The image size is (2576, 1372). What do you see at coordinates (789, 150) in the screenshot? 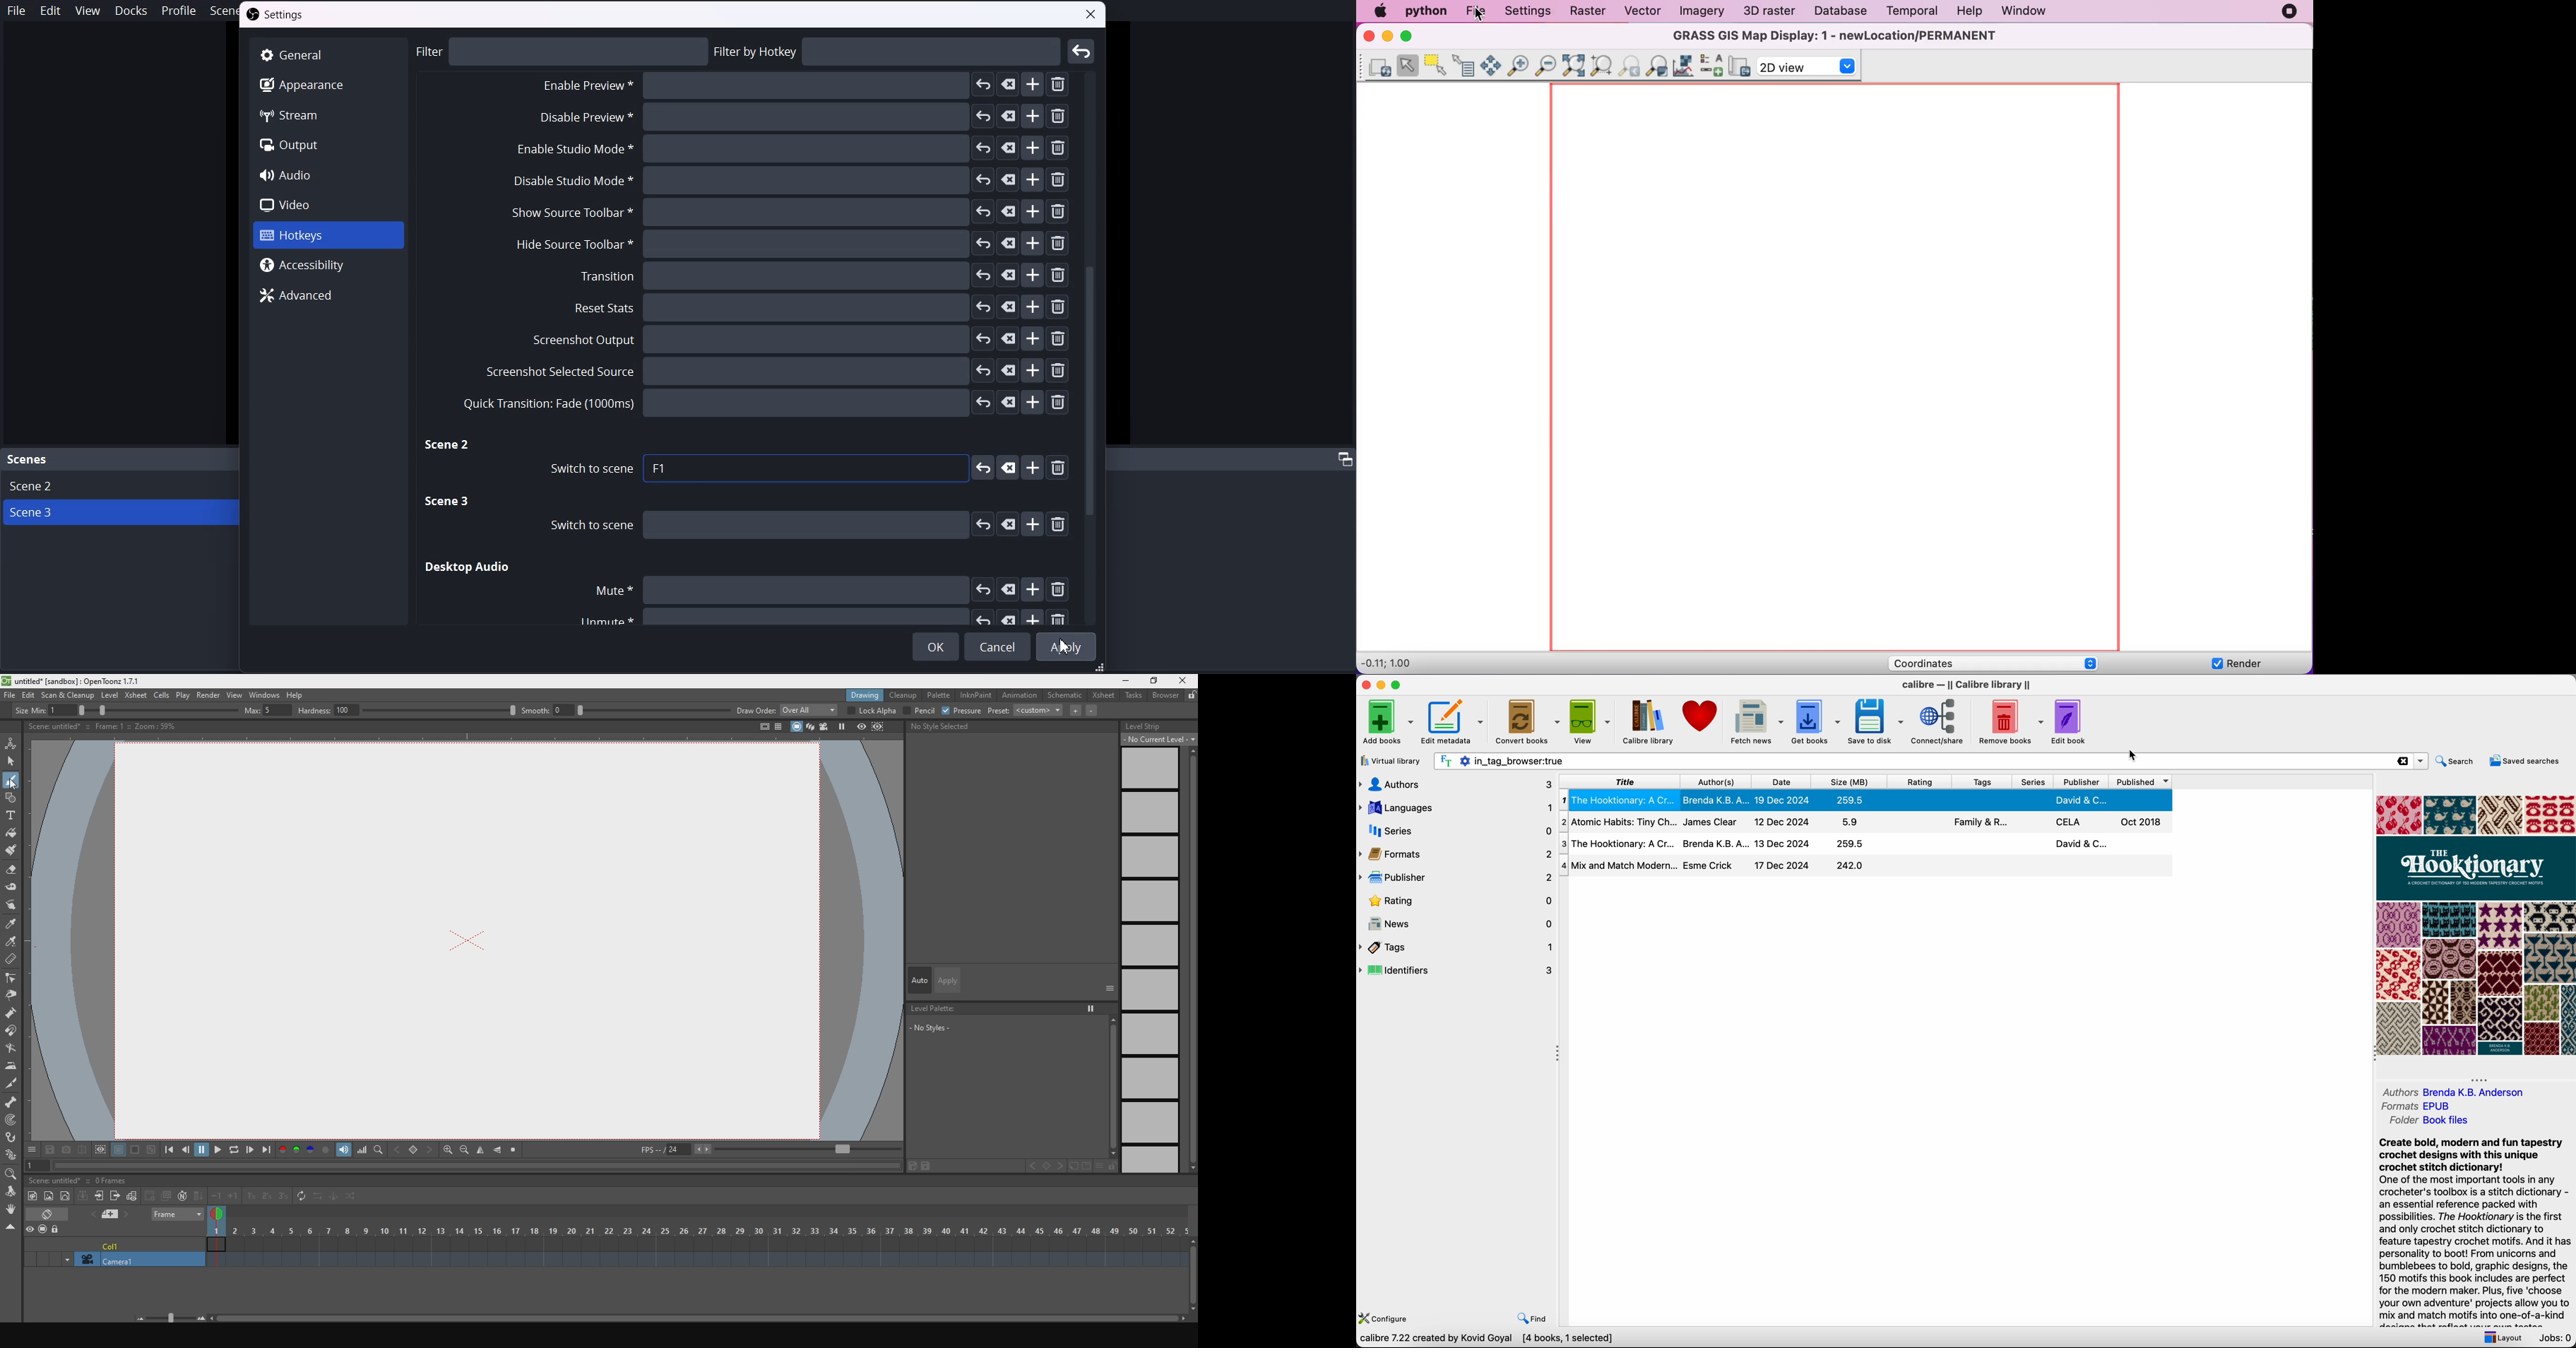
I see `Enable Studio Mode` at bounding box center [789, 150].